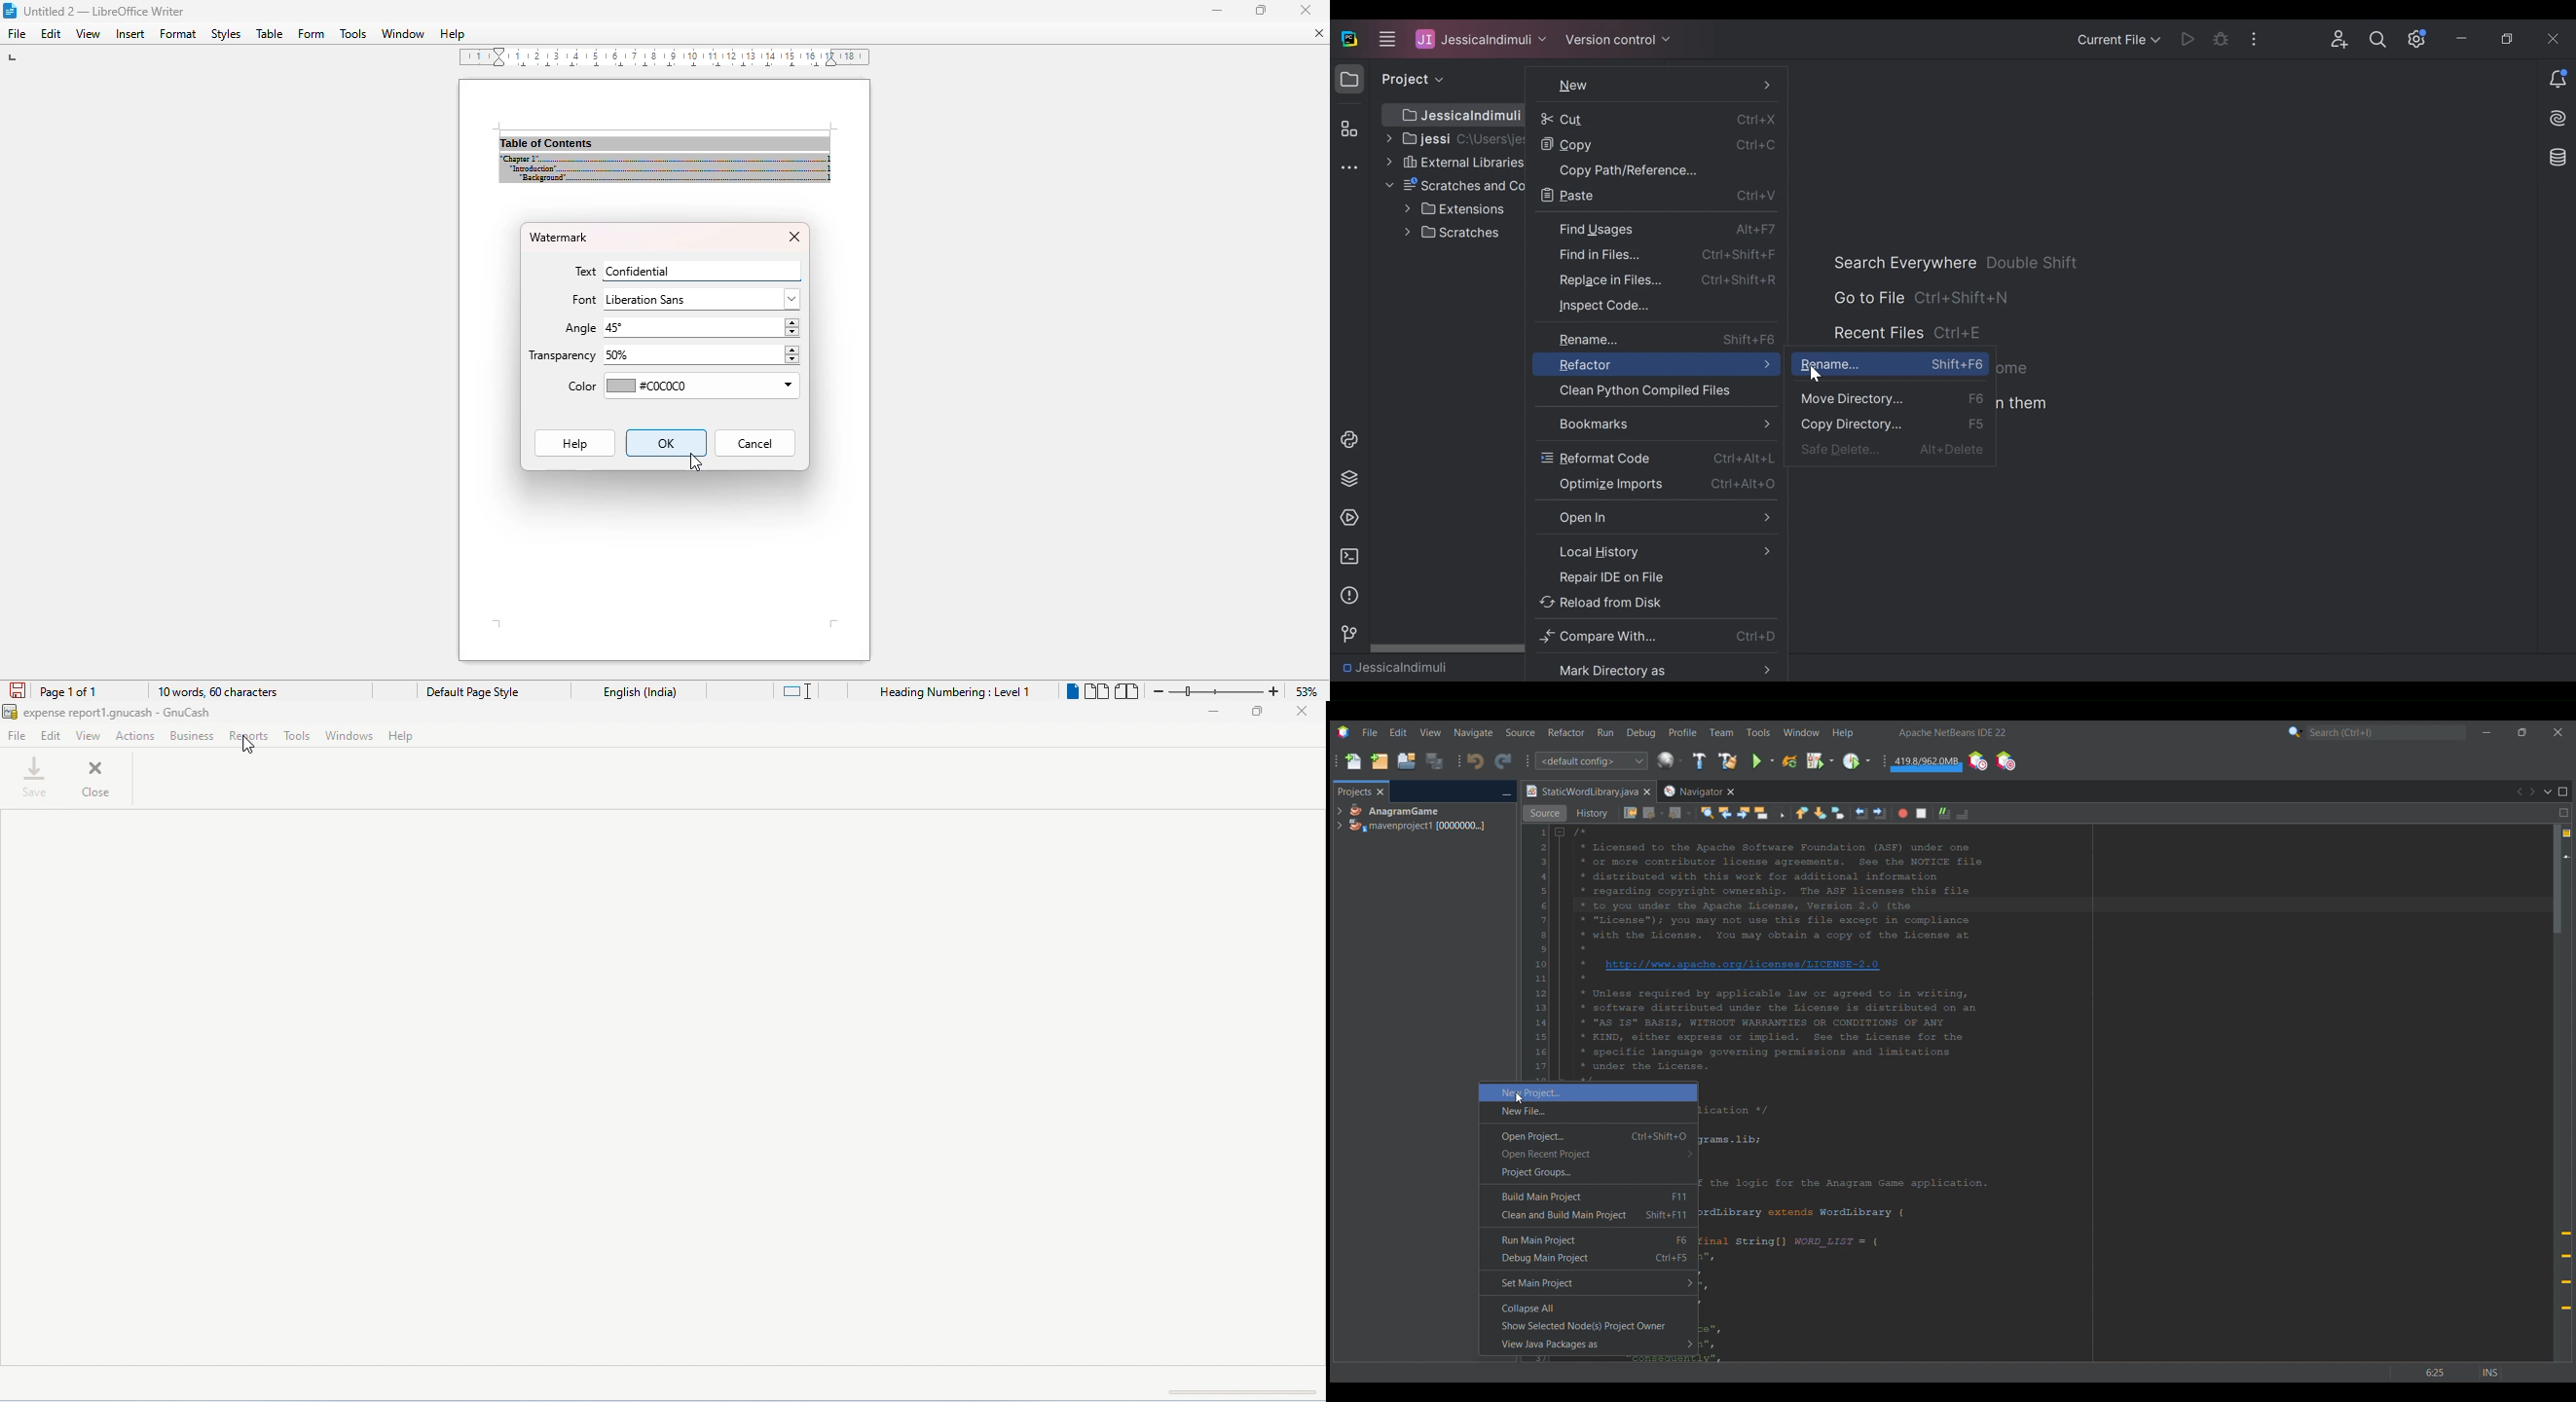  What do you see at coordinates (1349, 81) in the screenshot?
I see `folder` at bounding box center [1349, 81].